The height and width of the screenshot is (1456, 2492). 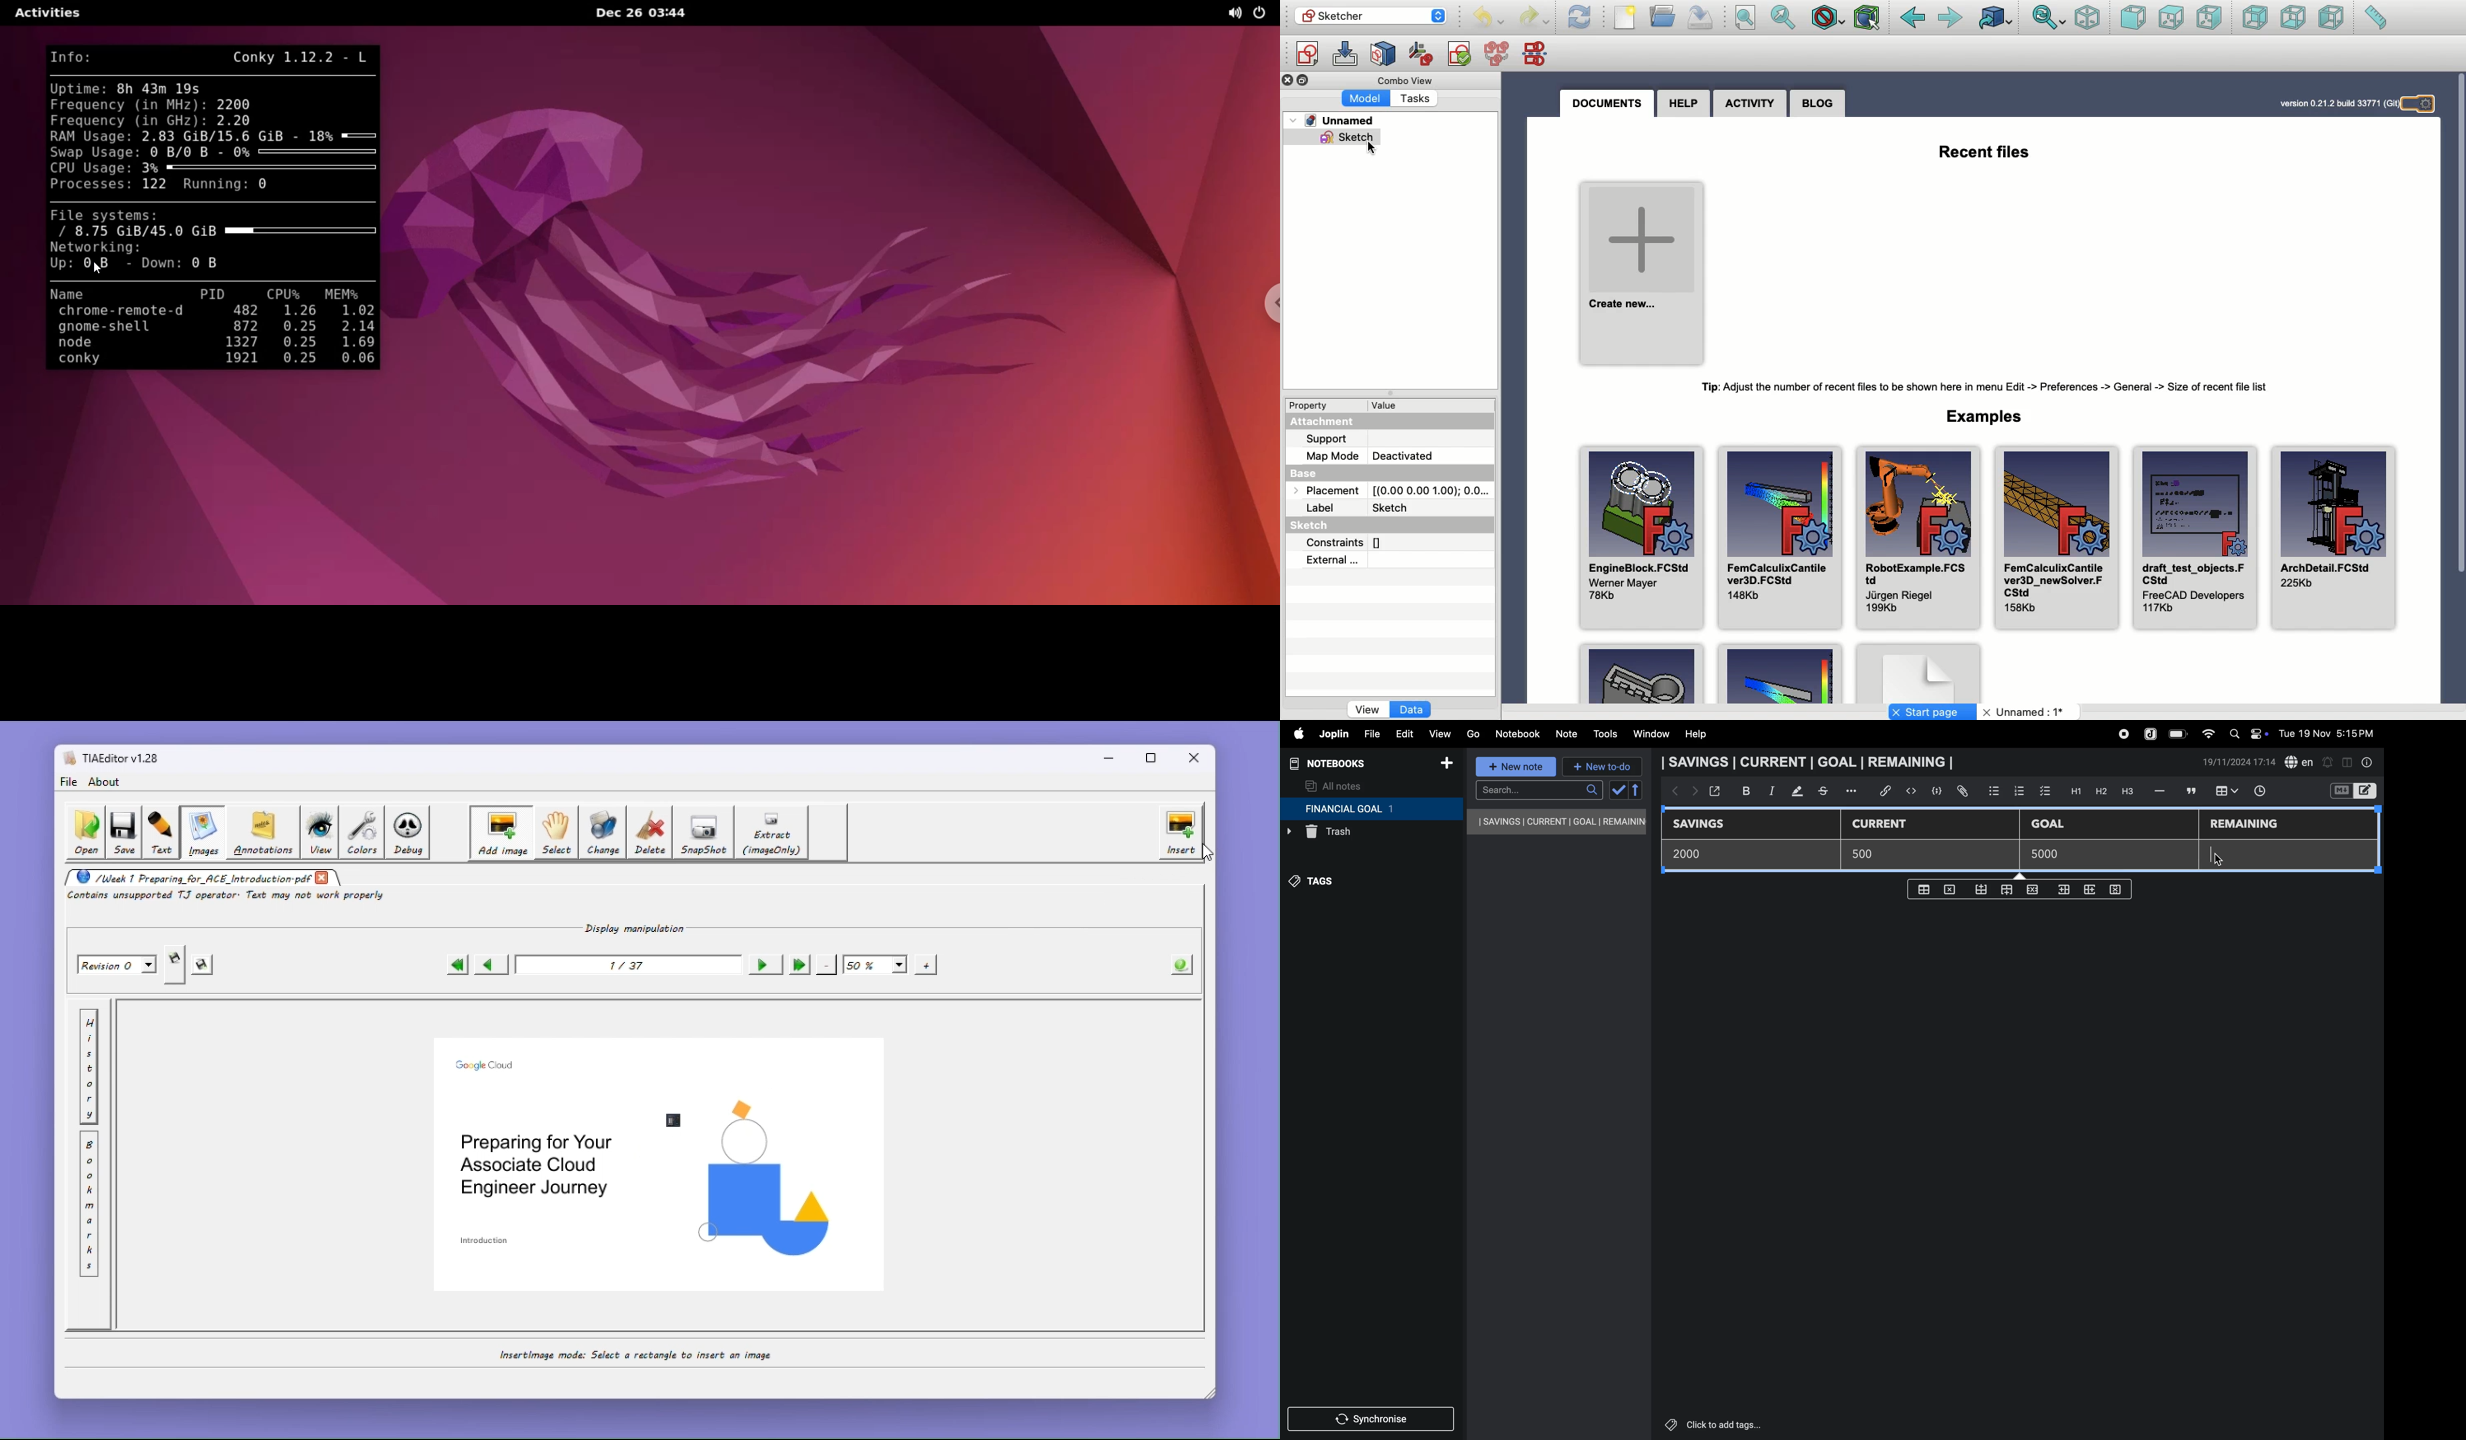 I want to click on Documents, so click(x=1612, y=104).